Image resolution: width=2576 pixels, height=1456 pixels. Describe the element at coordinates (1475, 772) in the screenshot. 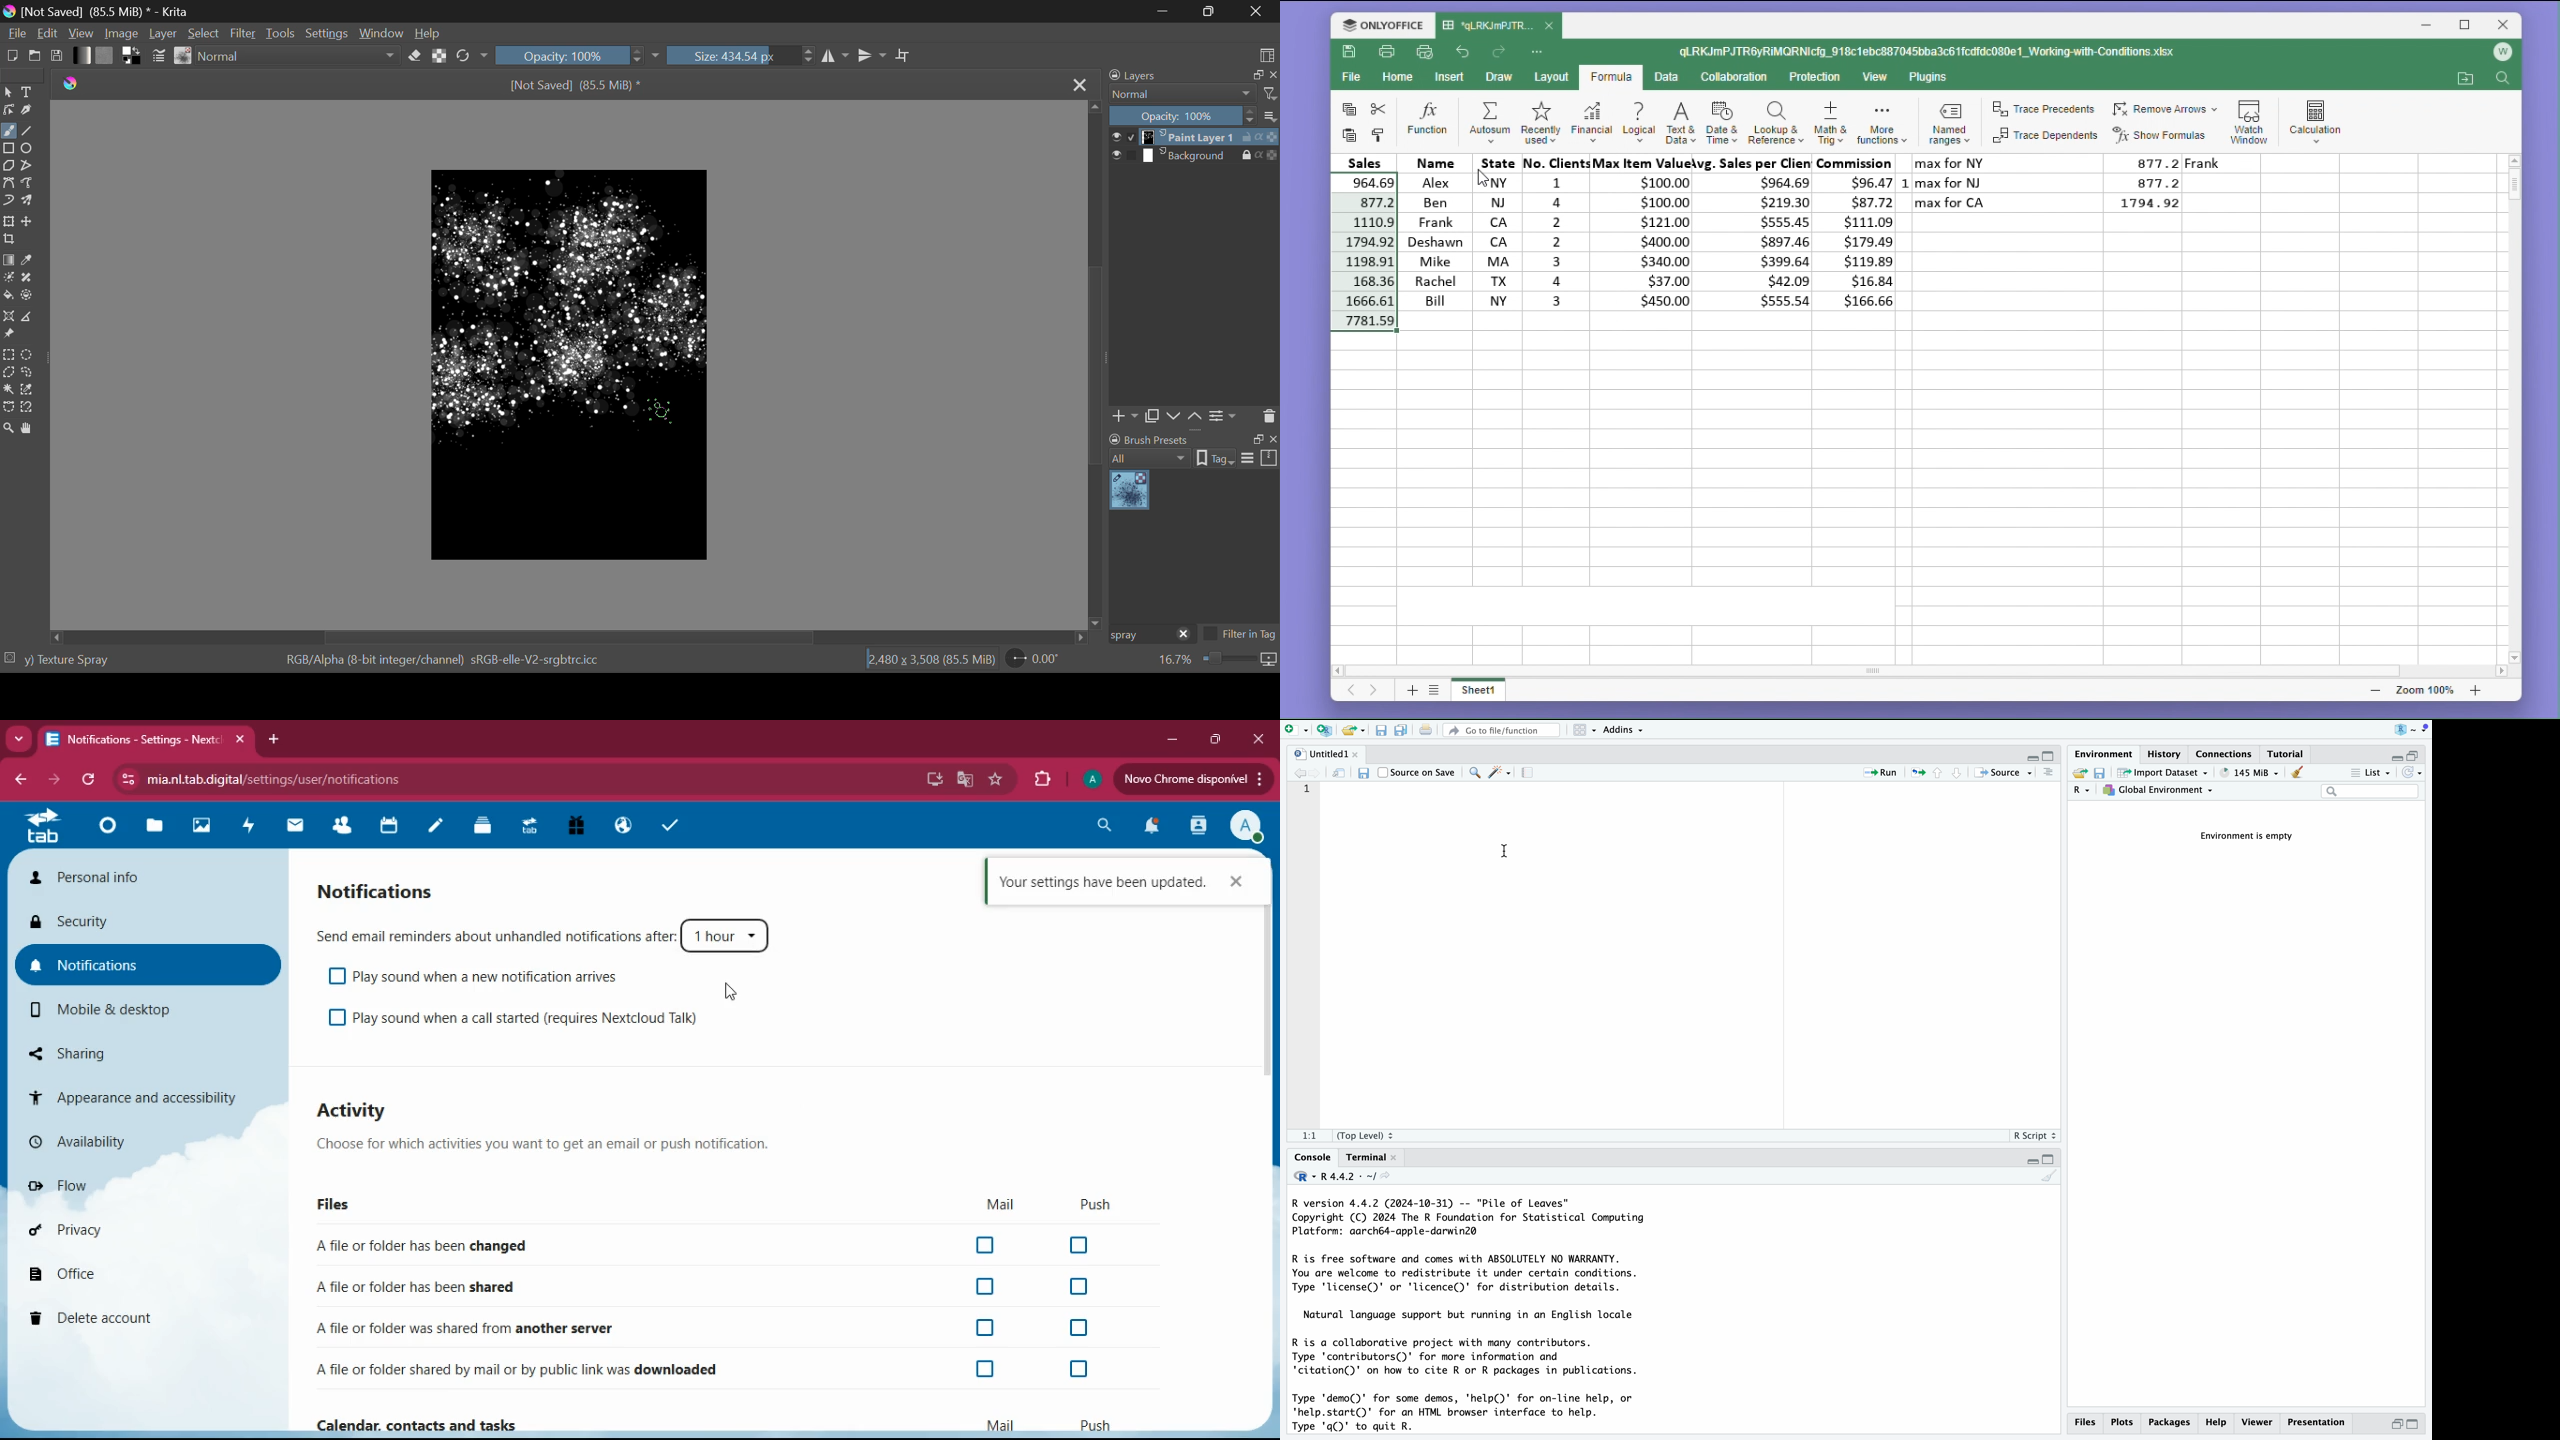

I see `find/replace` at that location.